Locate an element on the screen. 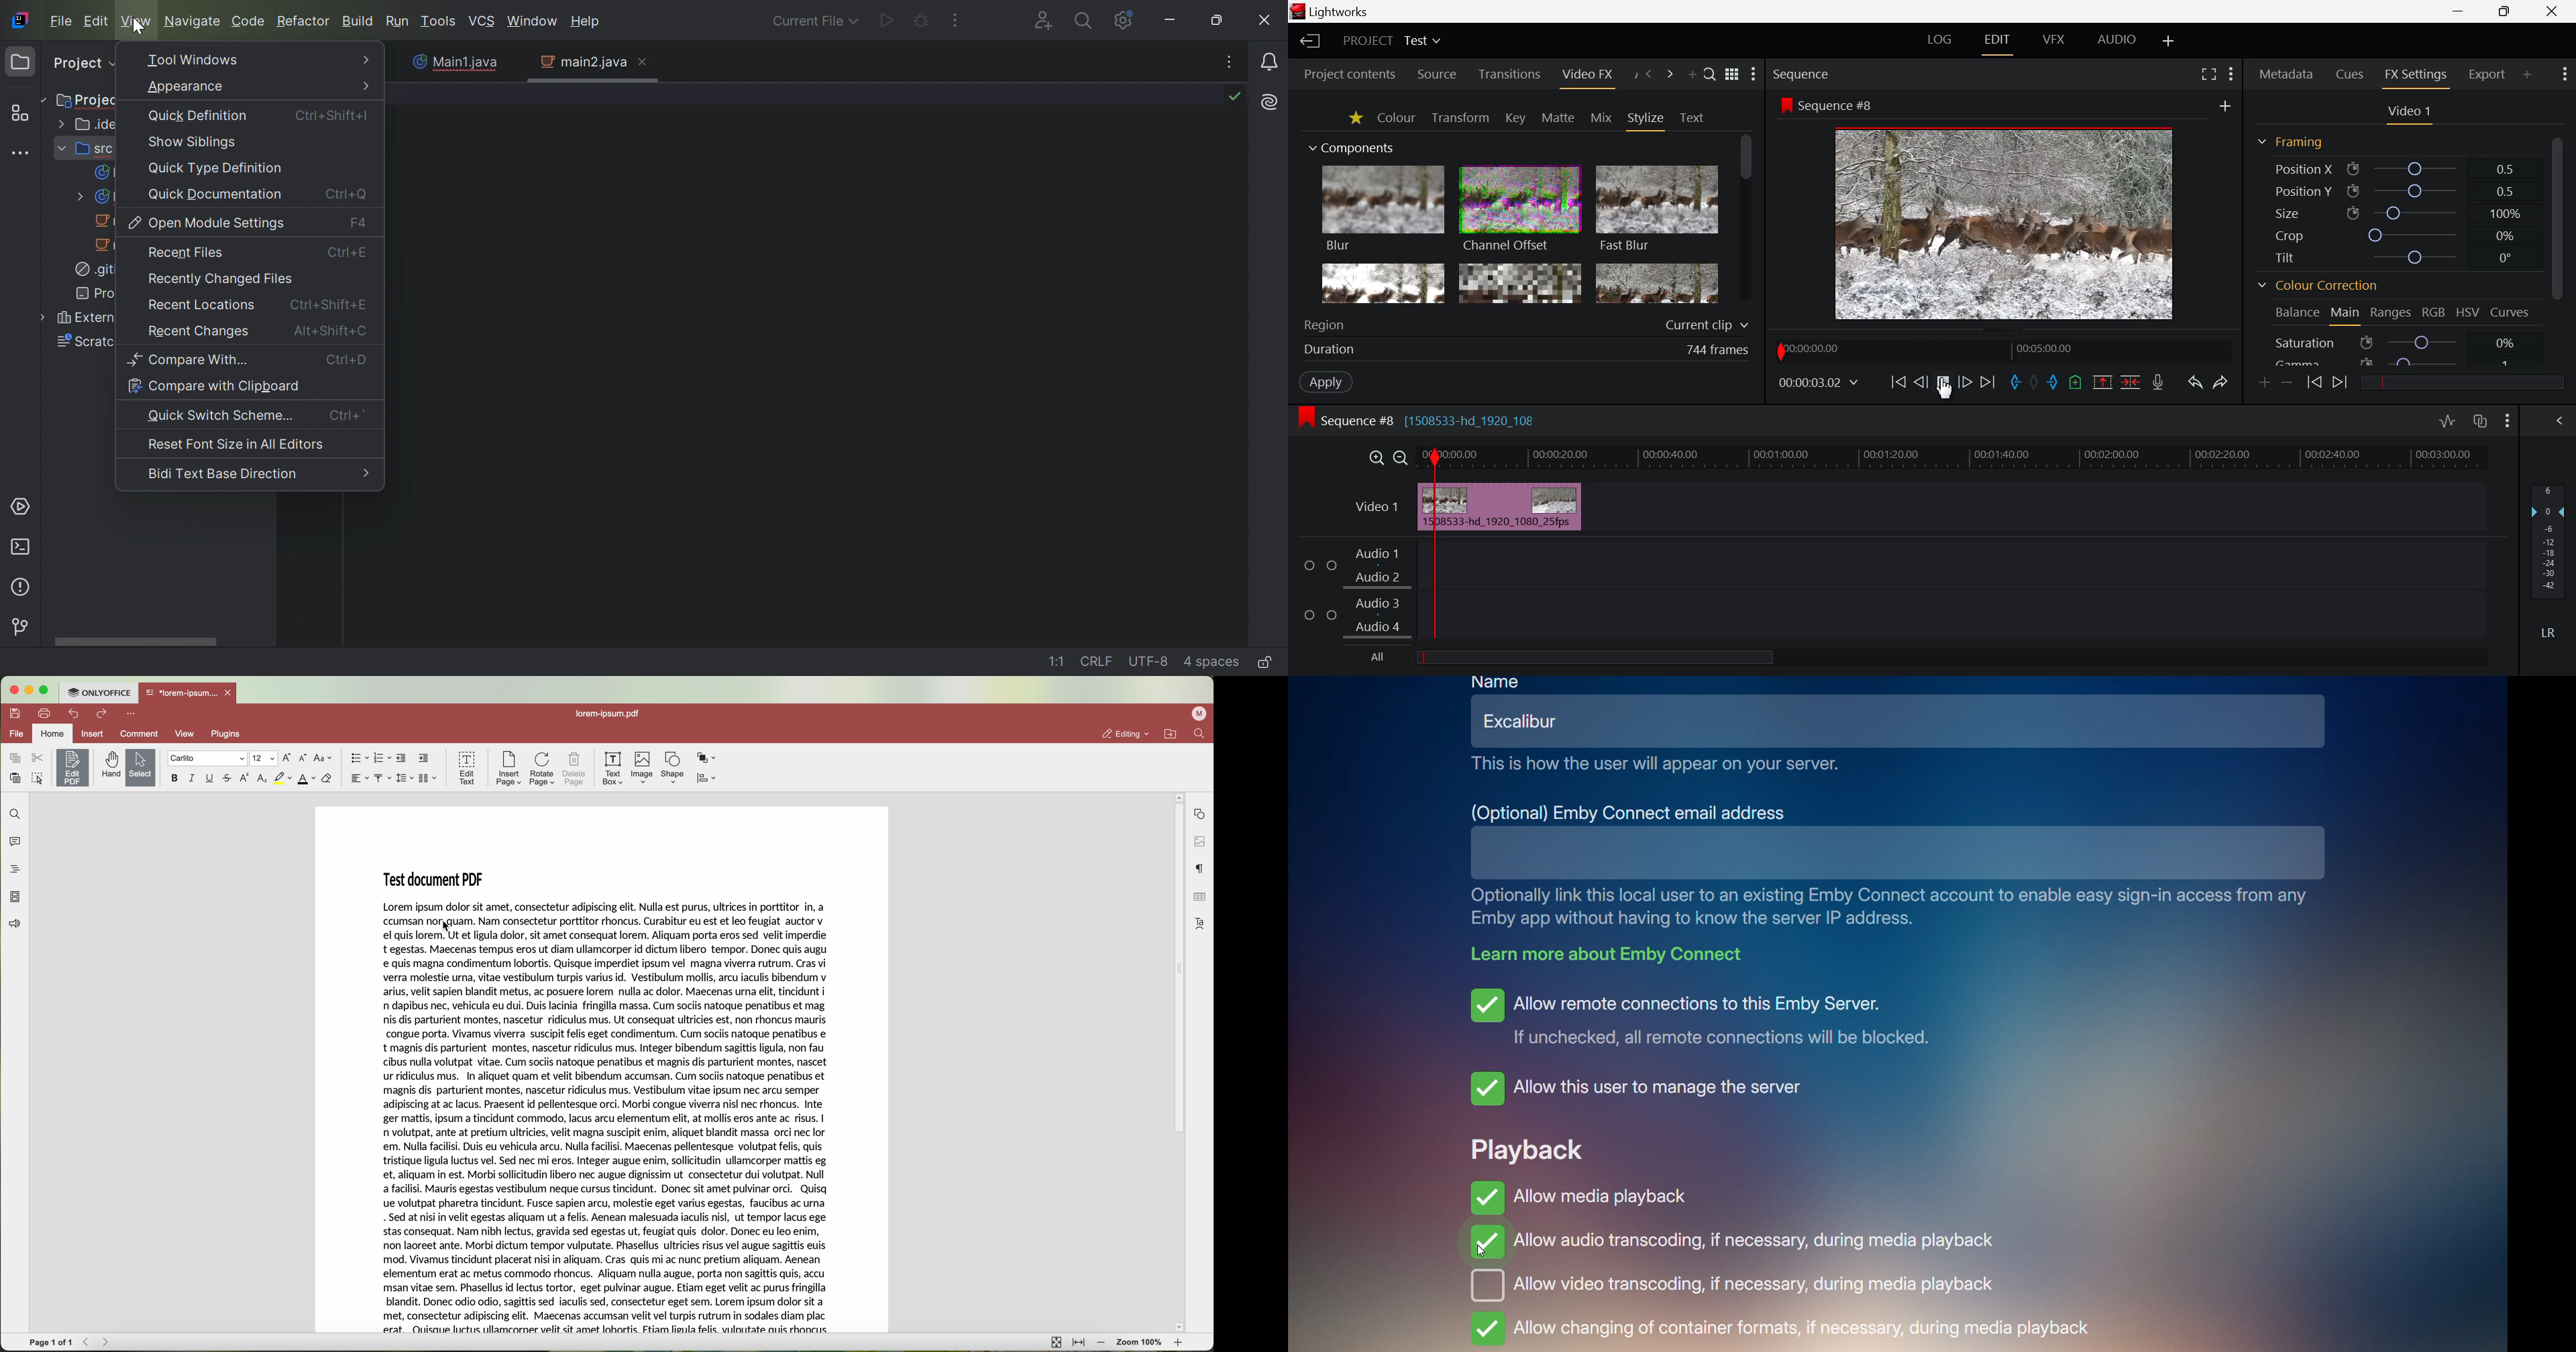 The width and height of the screenshot is (2576, 1372). Mix is located at coordinates (1601, 117).